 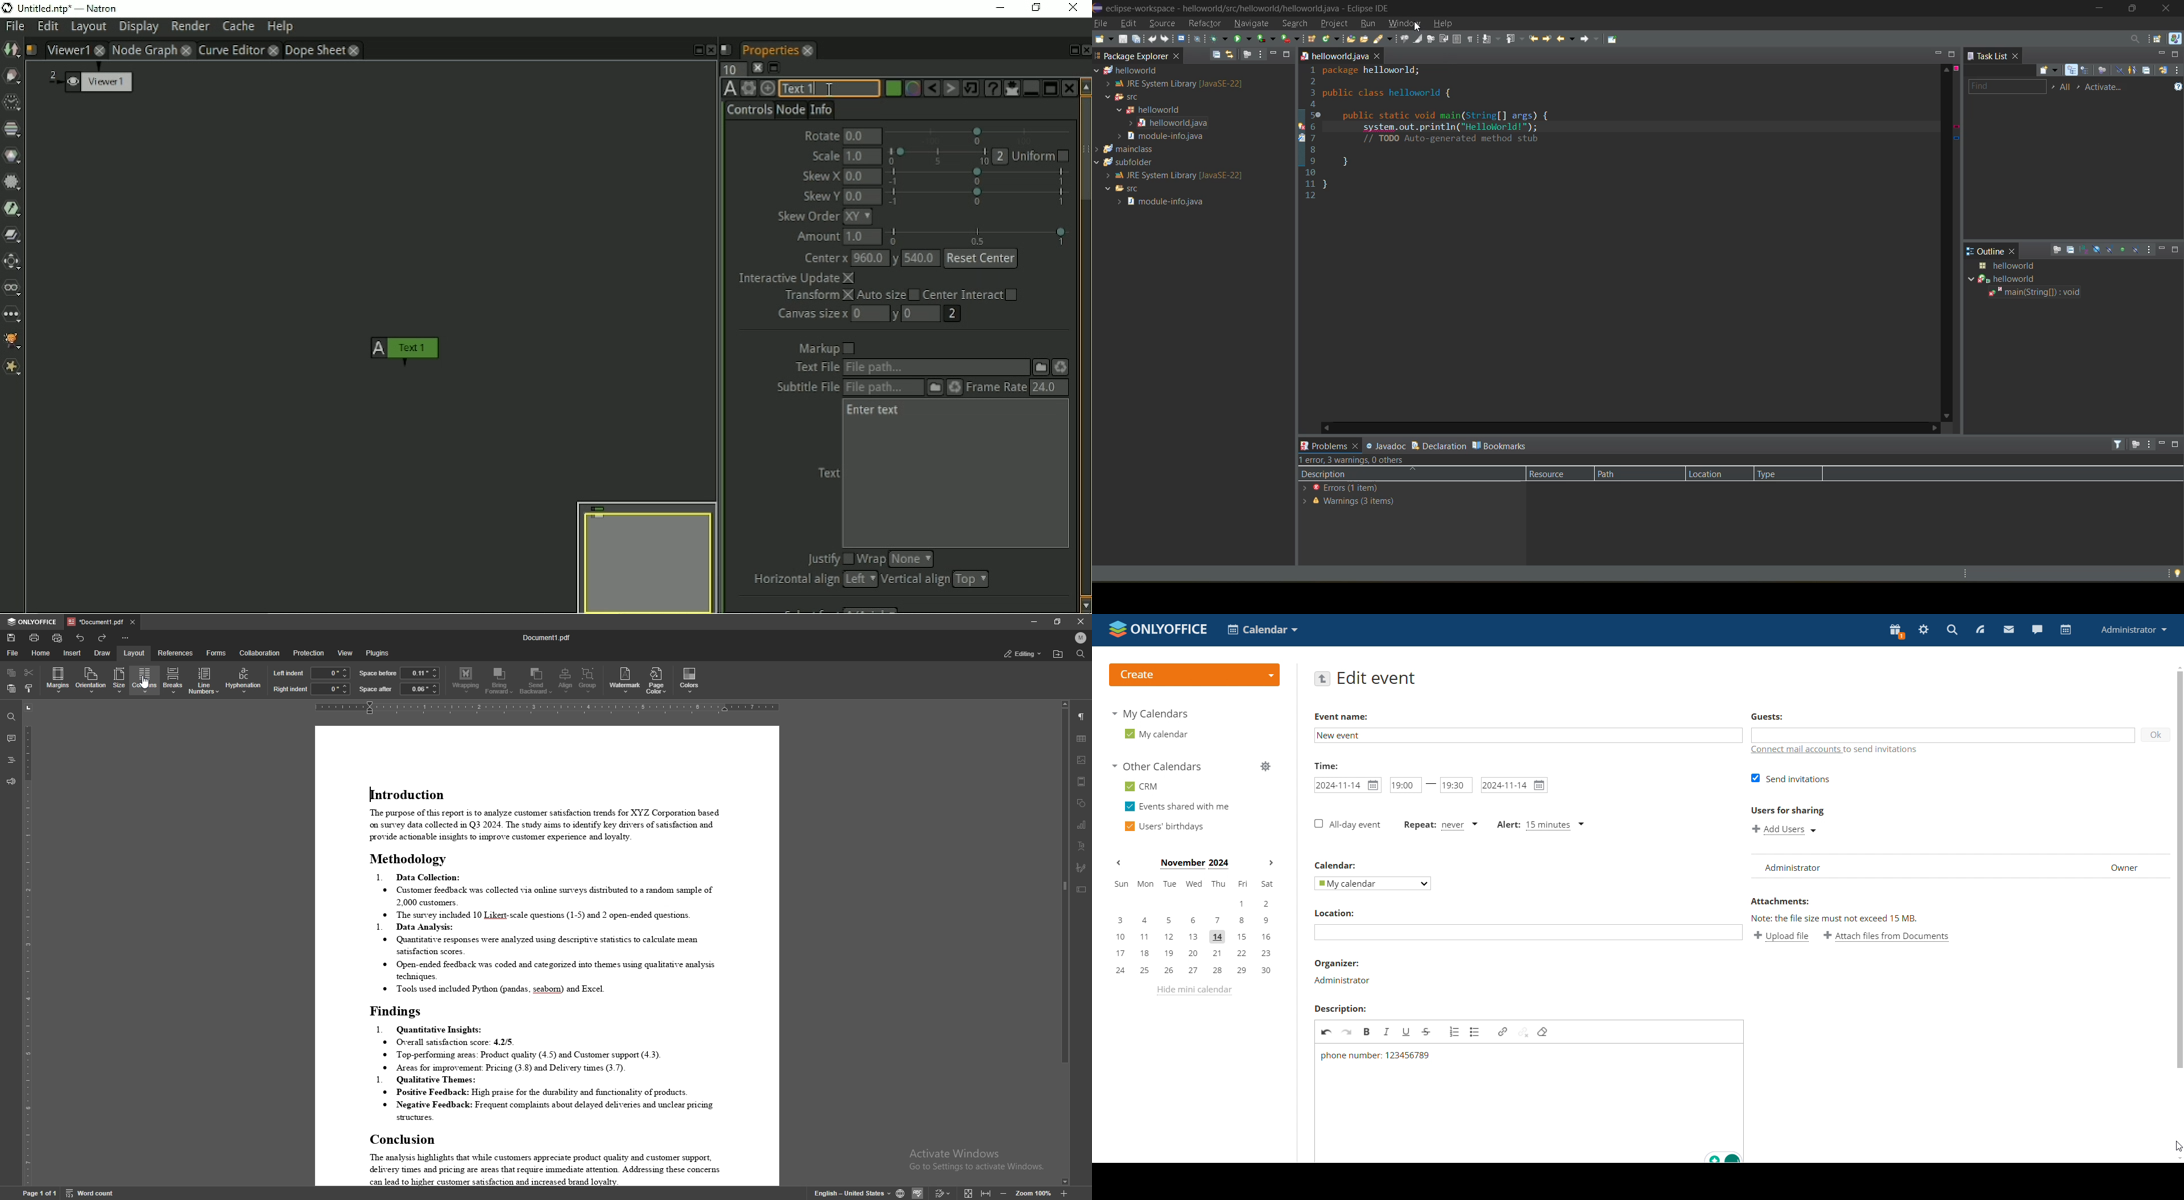 I want to click on events shared with me, so click(x=1178, y=807).